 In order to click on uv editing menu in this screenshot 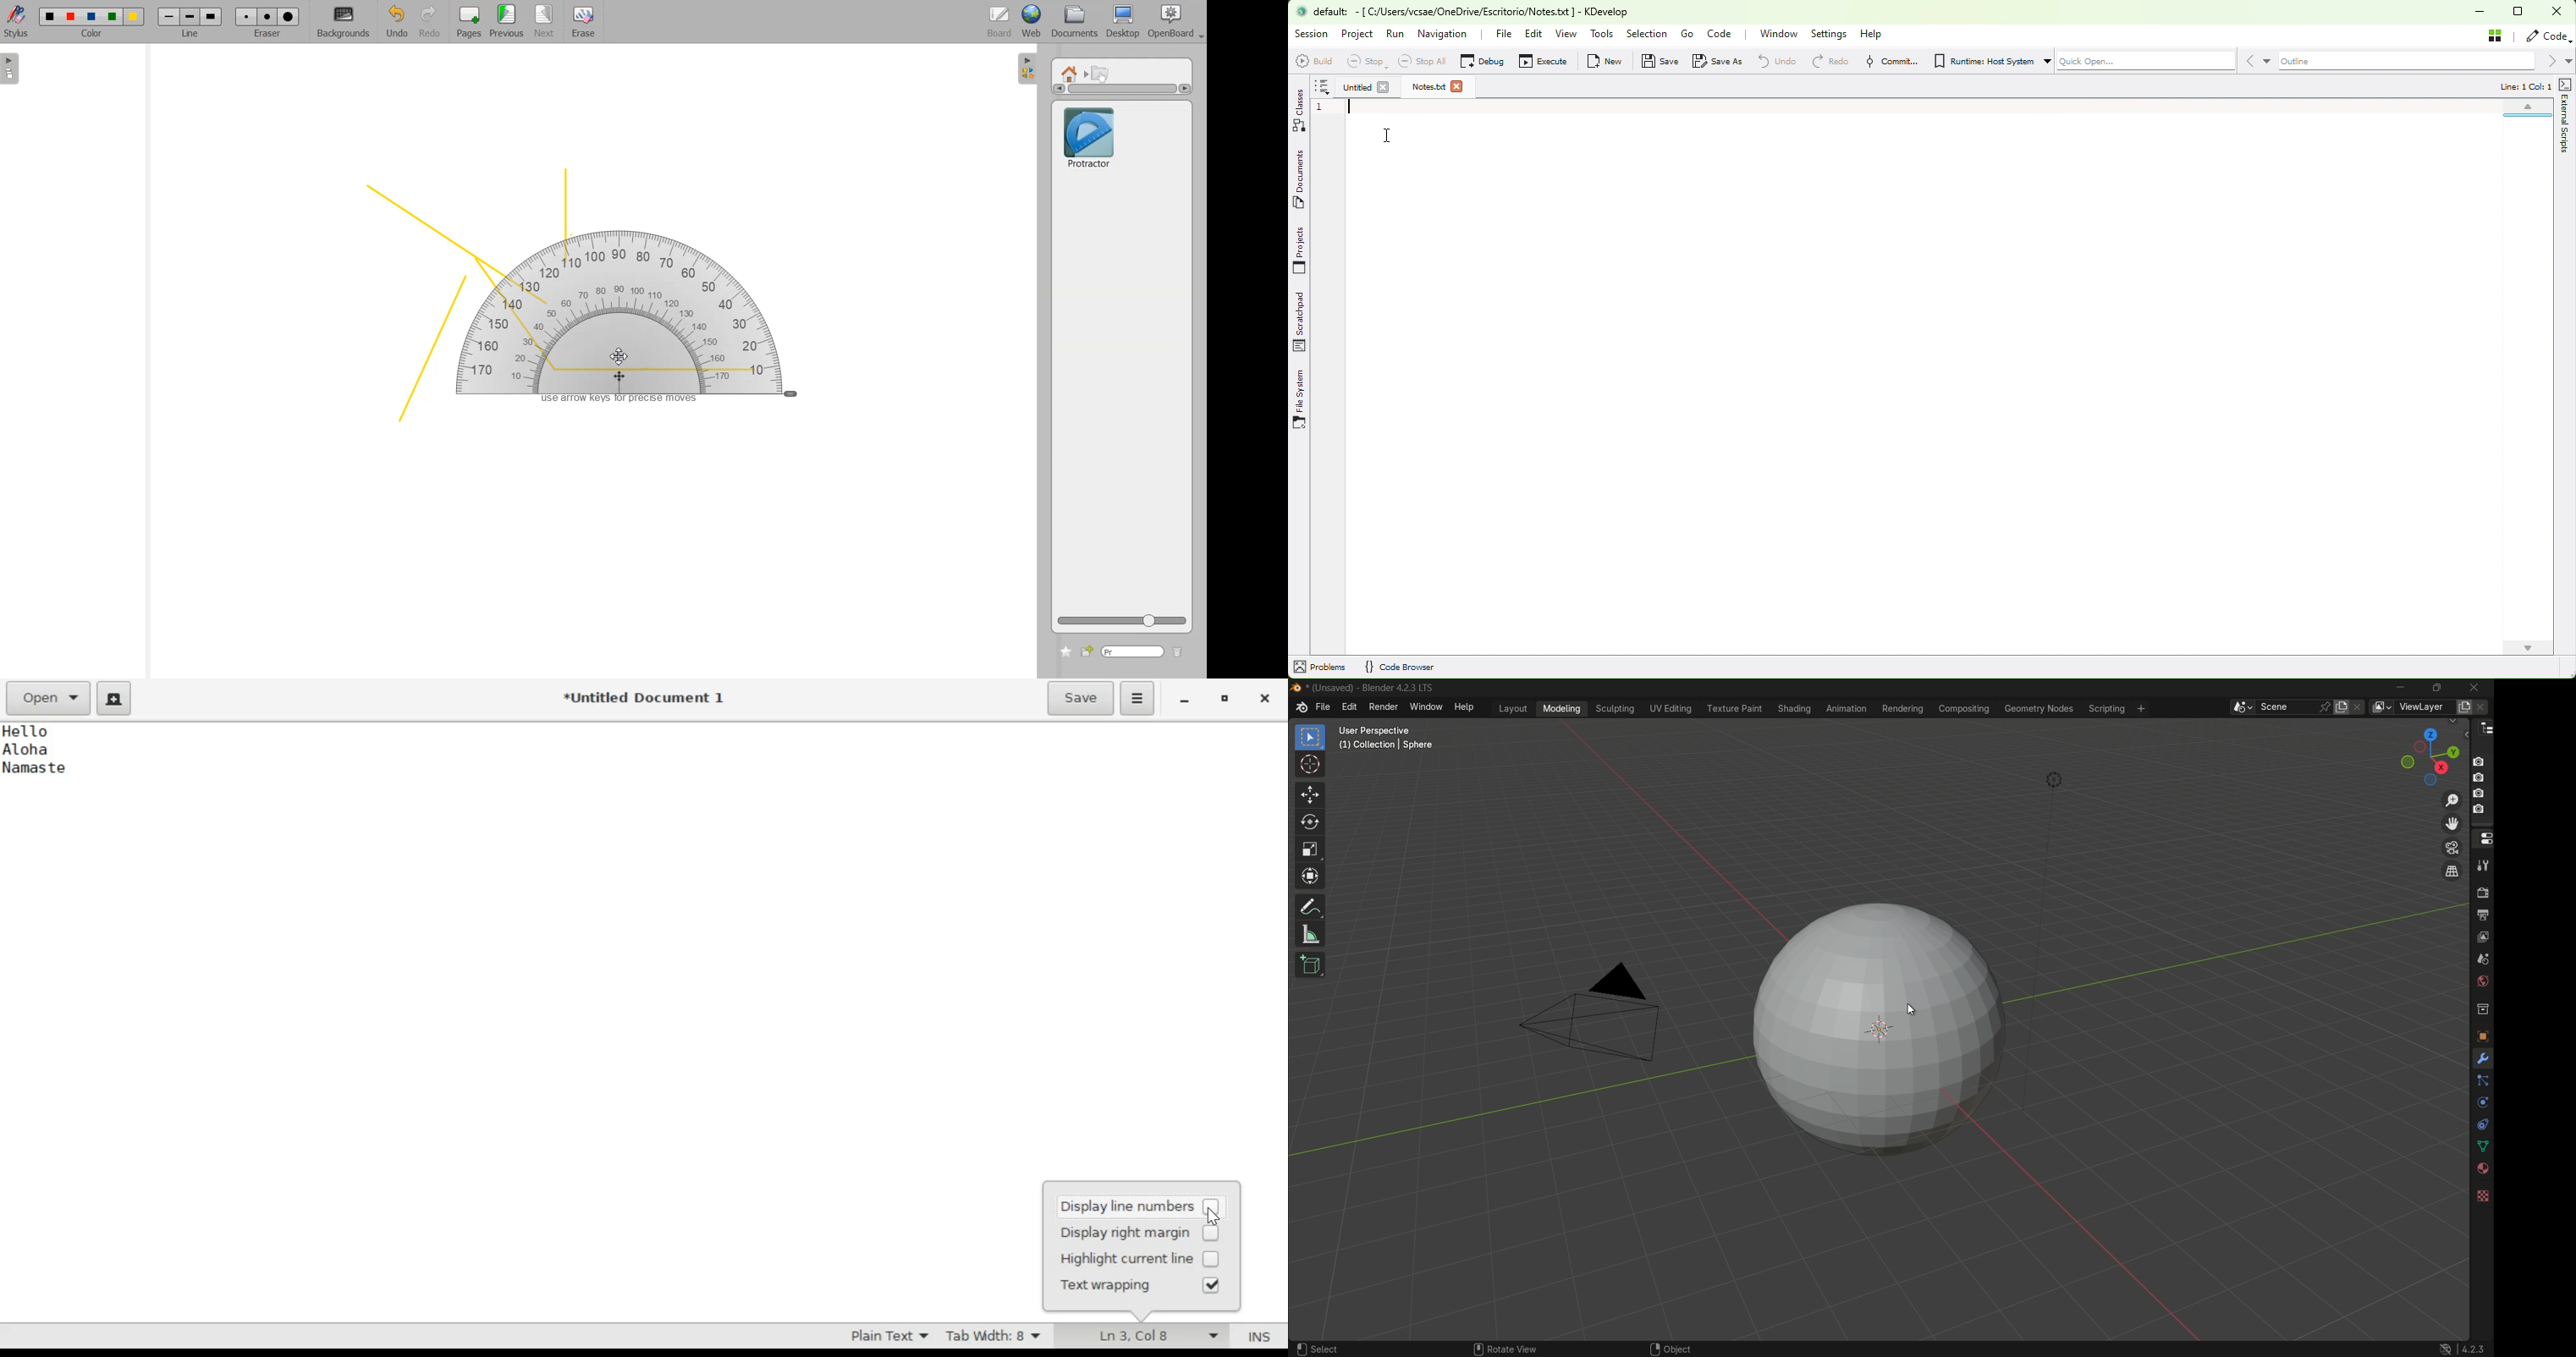, I will do `click(1671, 709)`.